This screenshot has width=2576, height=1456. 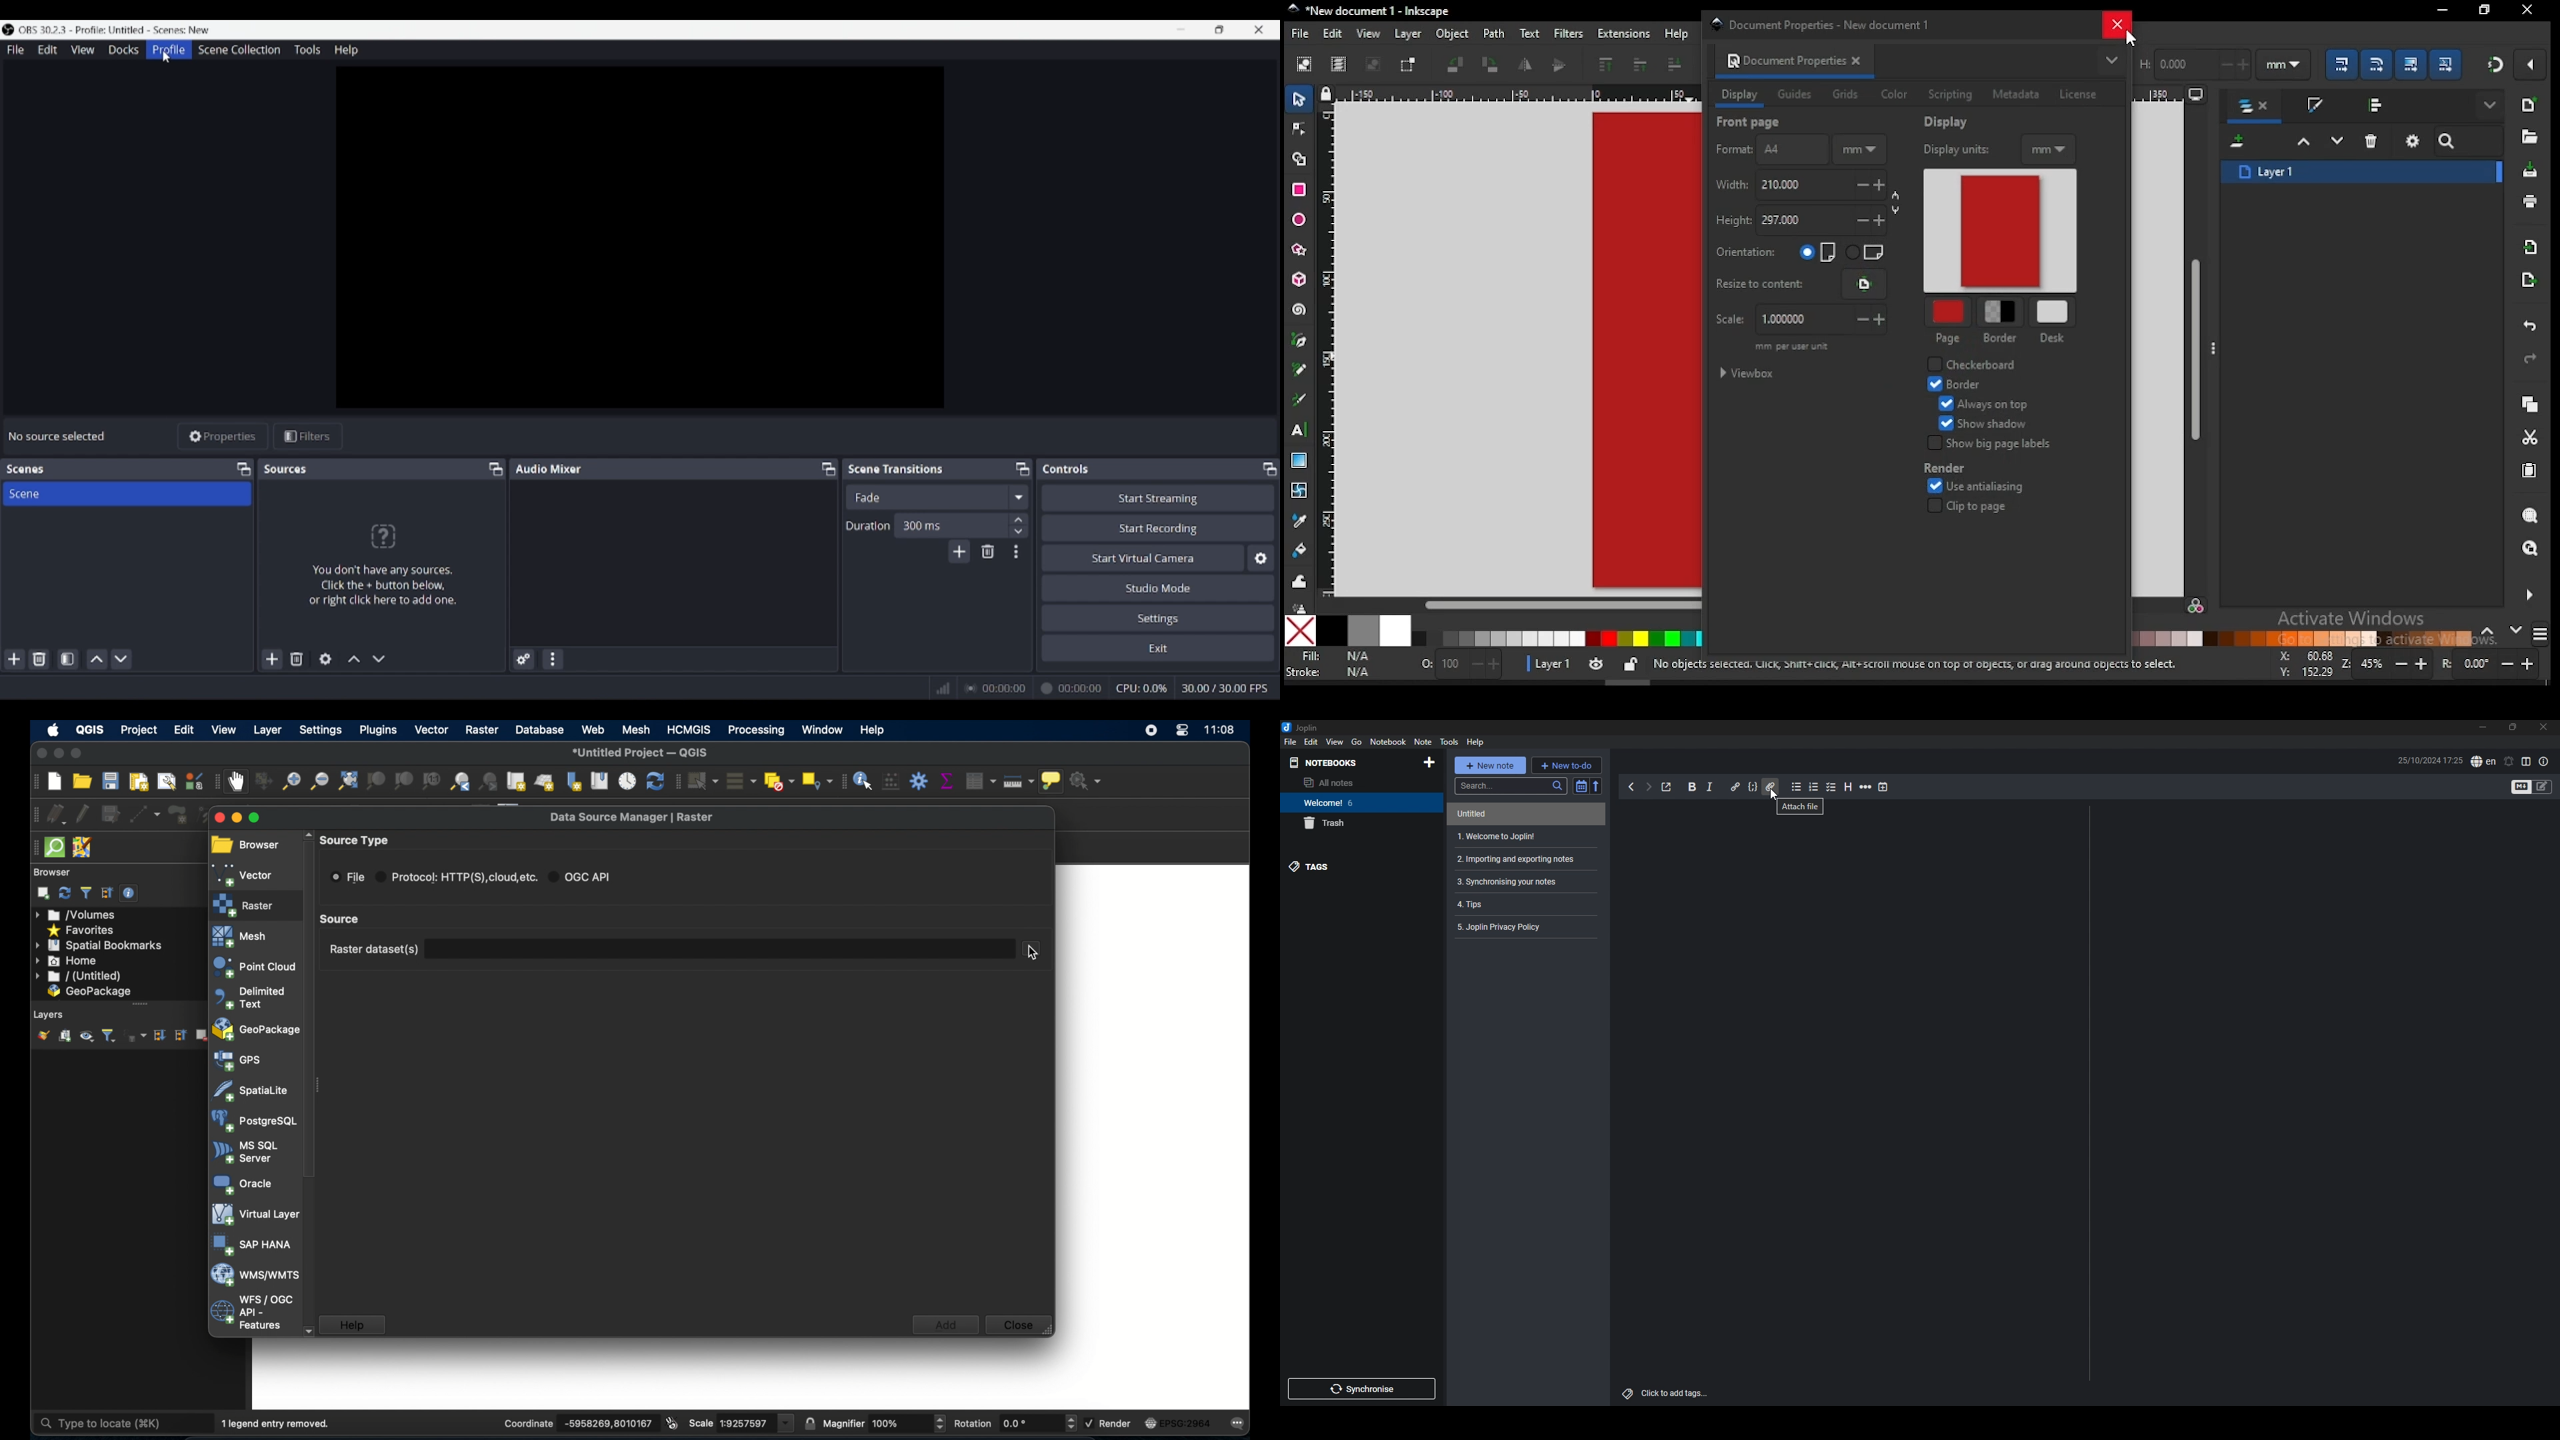 I want to click on 50% grey, so click(x=1363, y=631).